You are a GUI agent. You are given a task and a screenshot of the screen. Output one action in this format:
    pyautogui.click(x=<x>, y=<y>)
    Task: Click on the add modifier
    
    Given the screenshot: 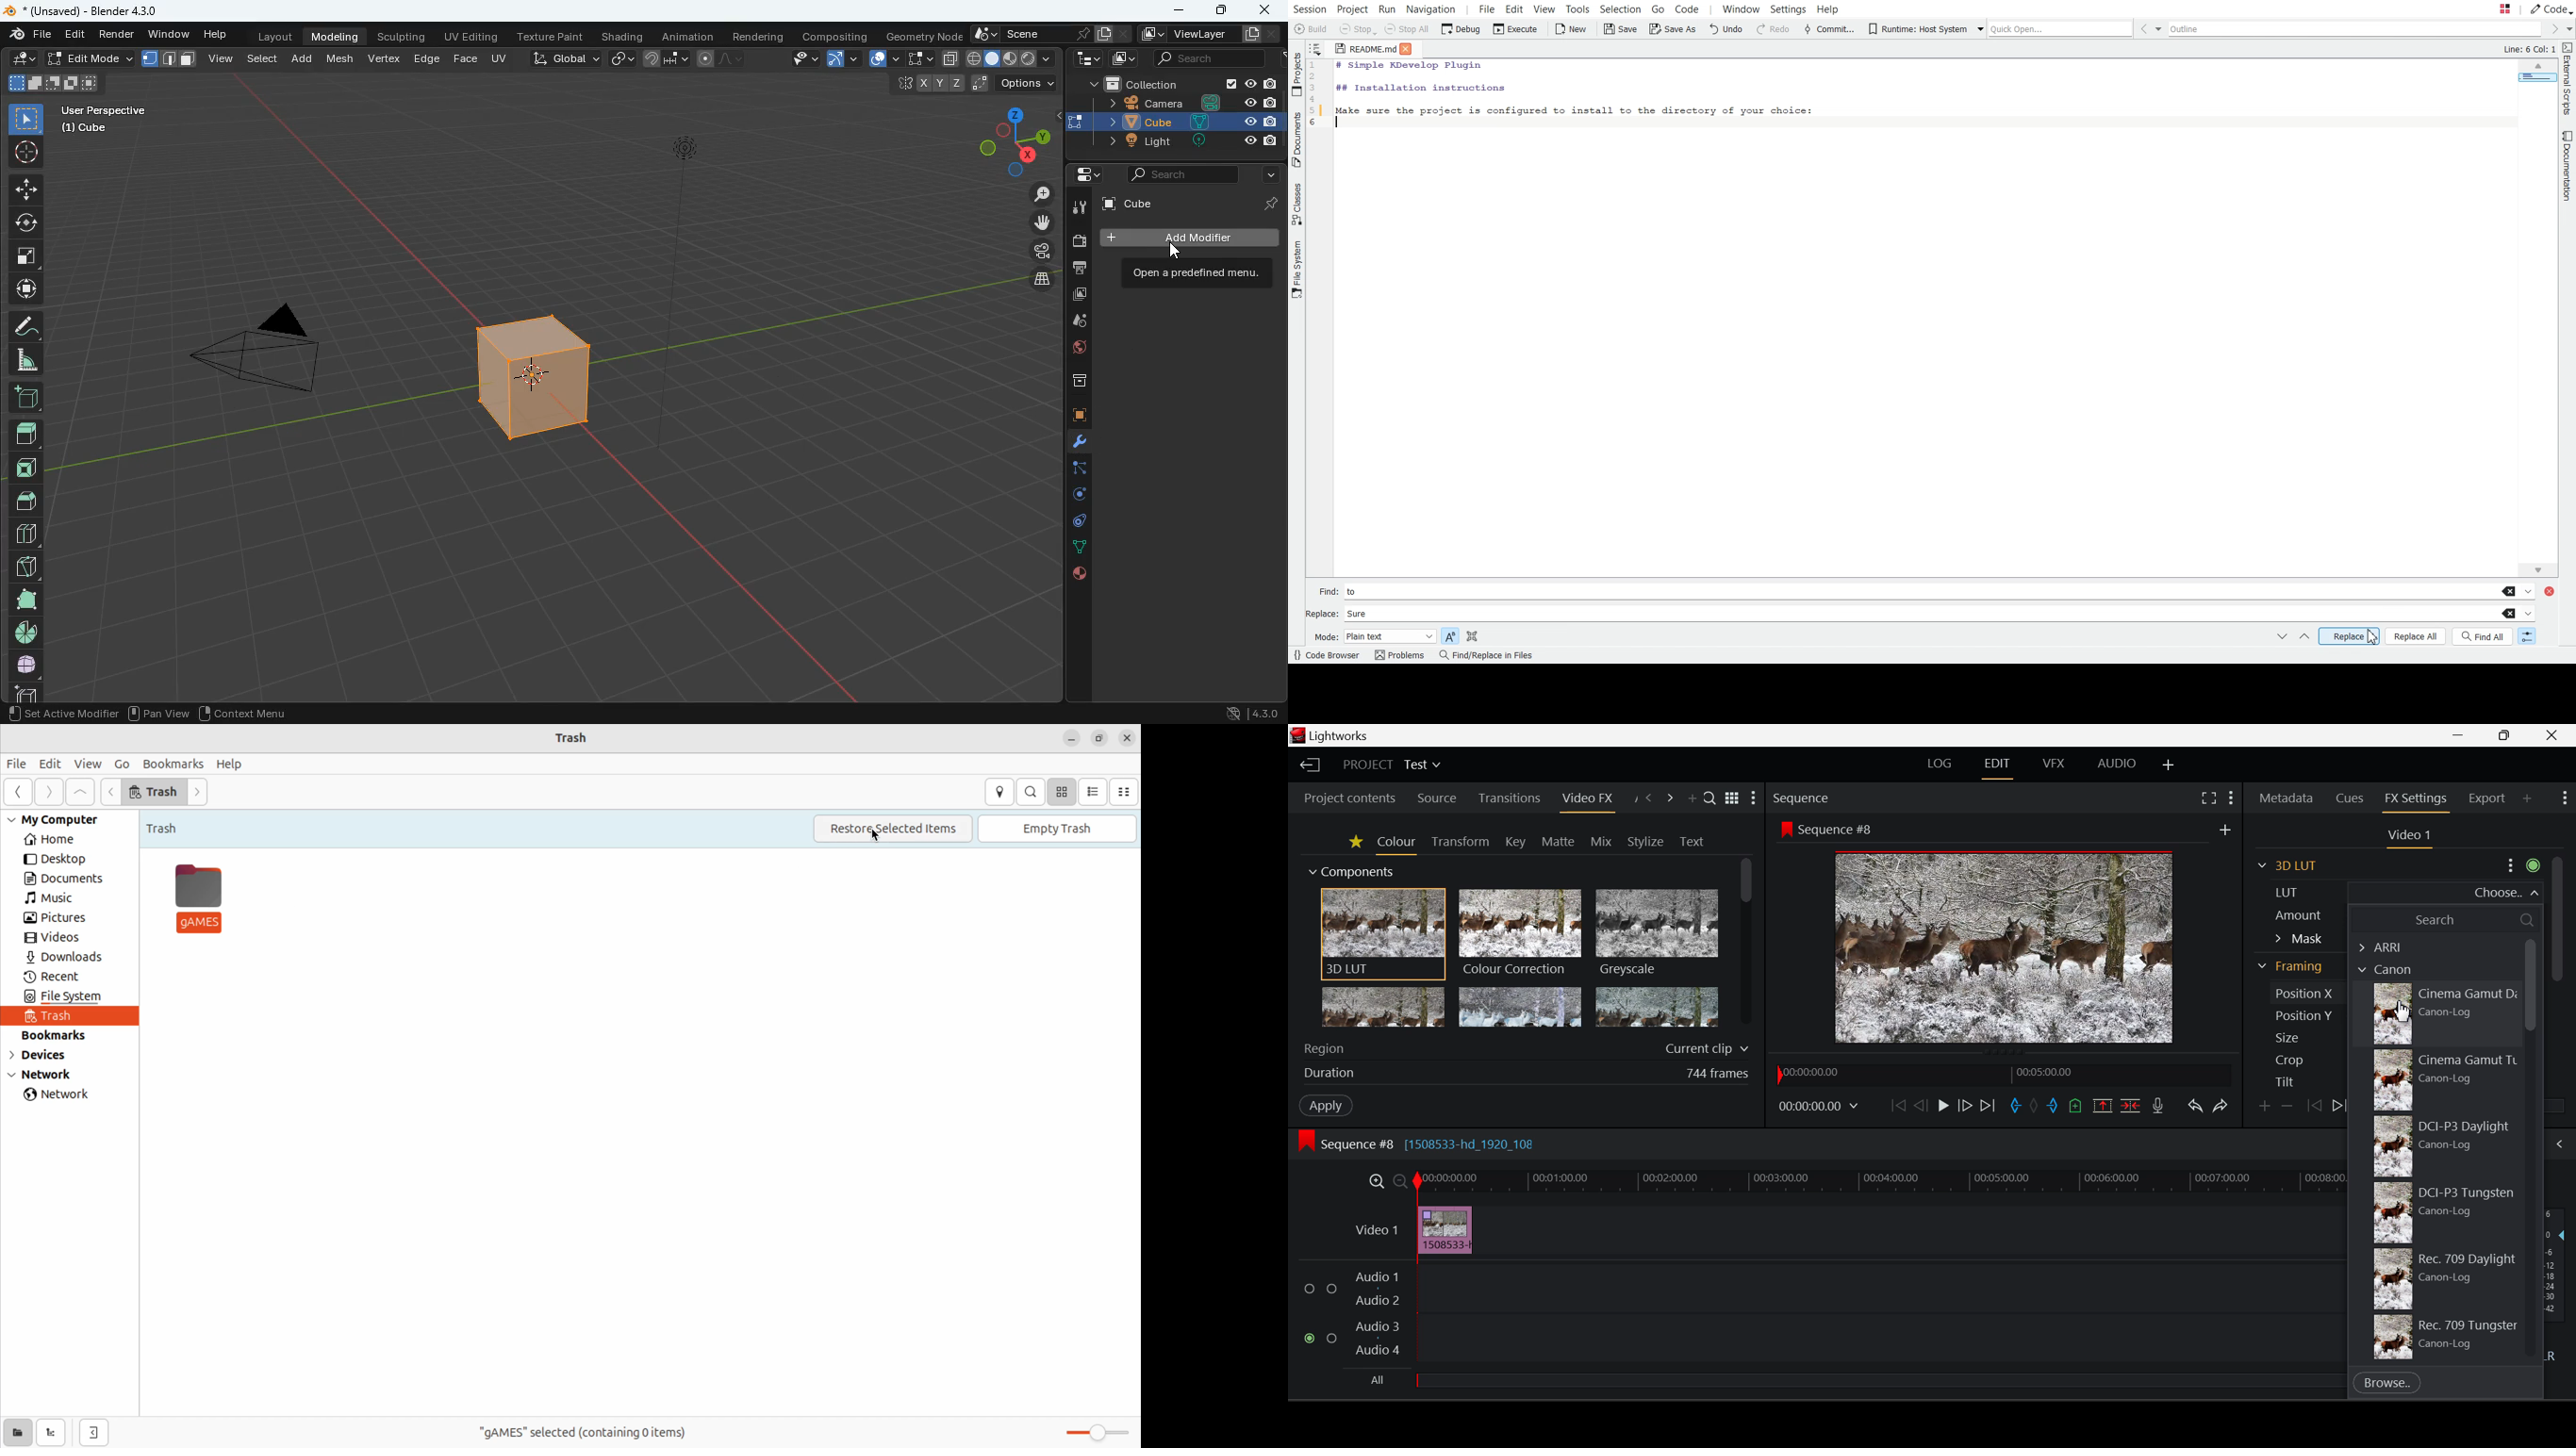 What is the action you would take?
    pyautogui.click(x=1186, y=238)
    